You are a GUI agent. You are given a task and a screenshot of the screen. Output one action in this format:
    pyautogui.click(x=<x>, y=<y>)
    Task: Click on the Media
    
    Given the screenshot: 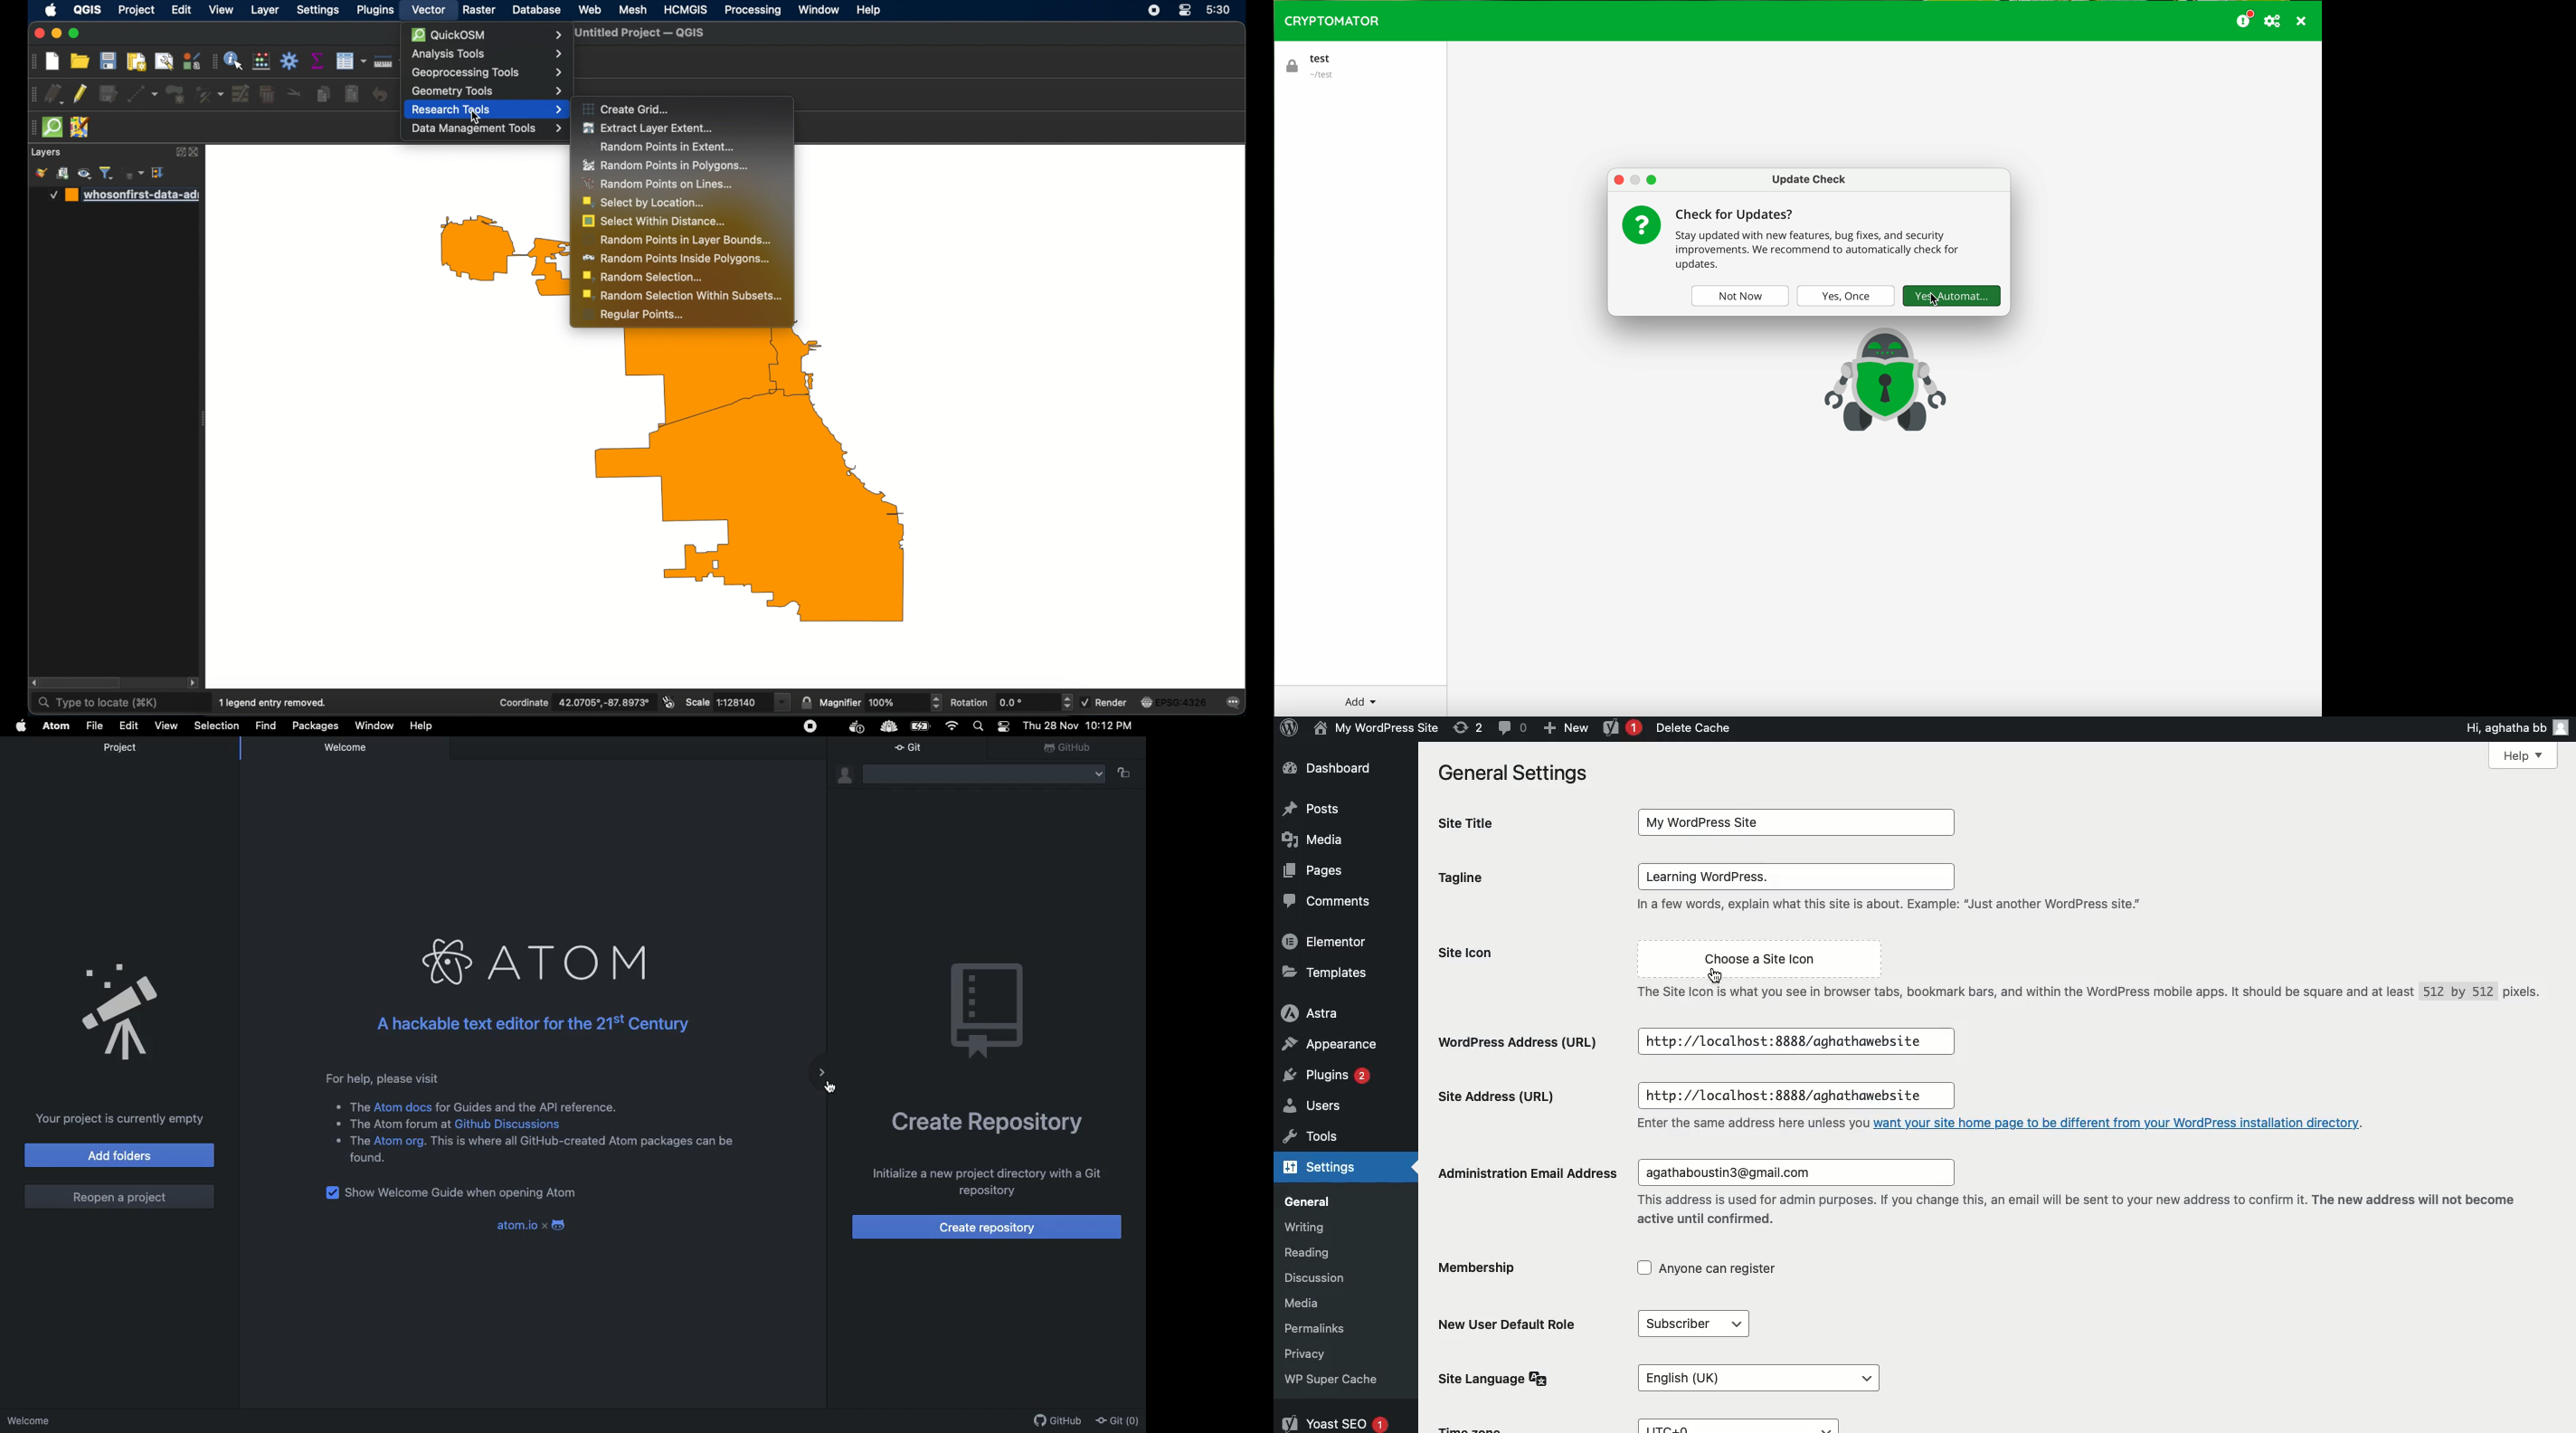 What is the action you would take?
    pyautogui.click(x=1316, y=837)
    